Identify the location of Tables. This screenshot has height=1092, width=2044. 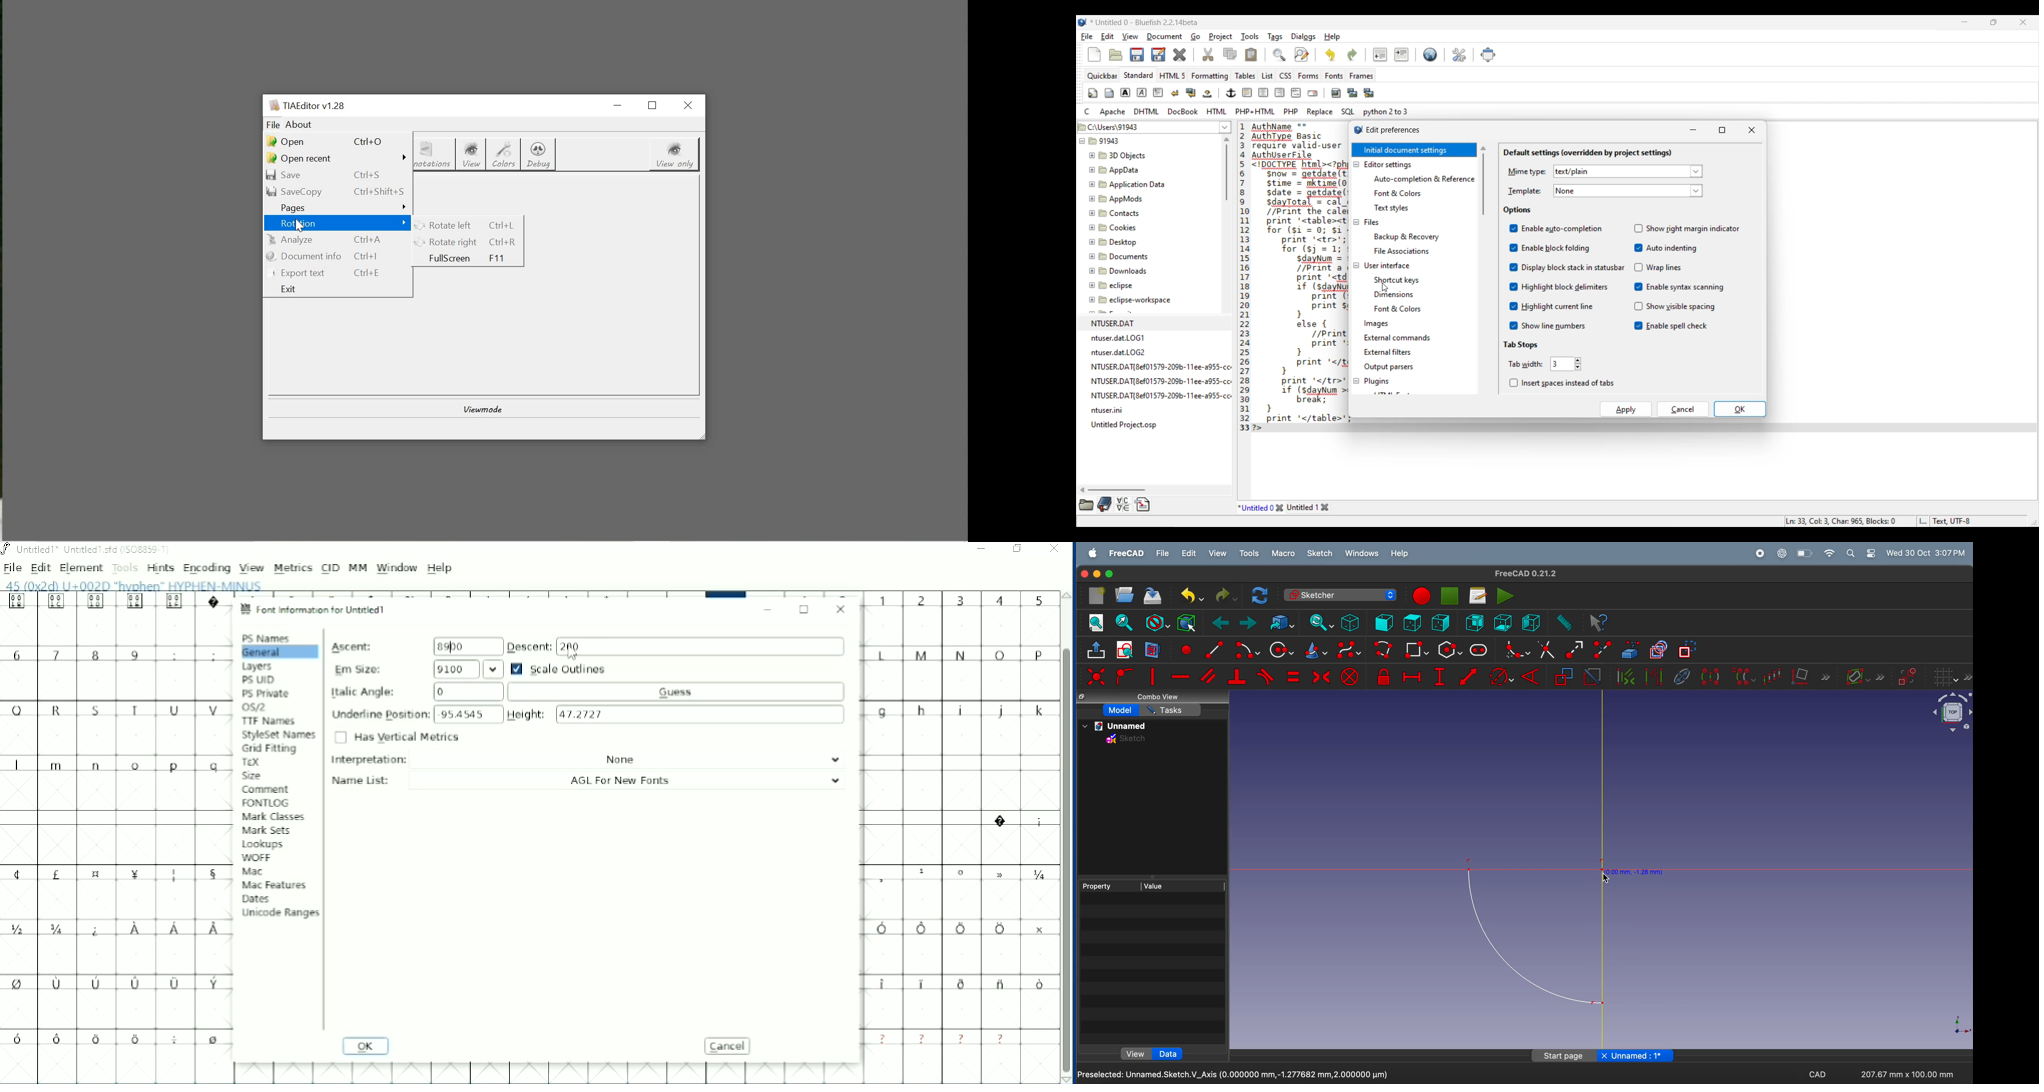
(1246, 76).